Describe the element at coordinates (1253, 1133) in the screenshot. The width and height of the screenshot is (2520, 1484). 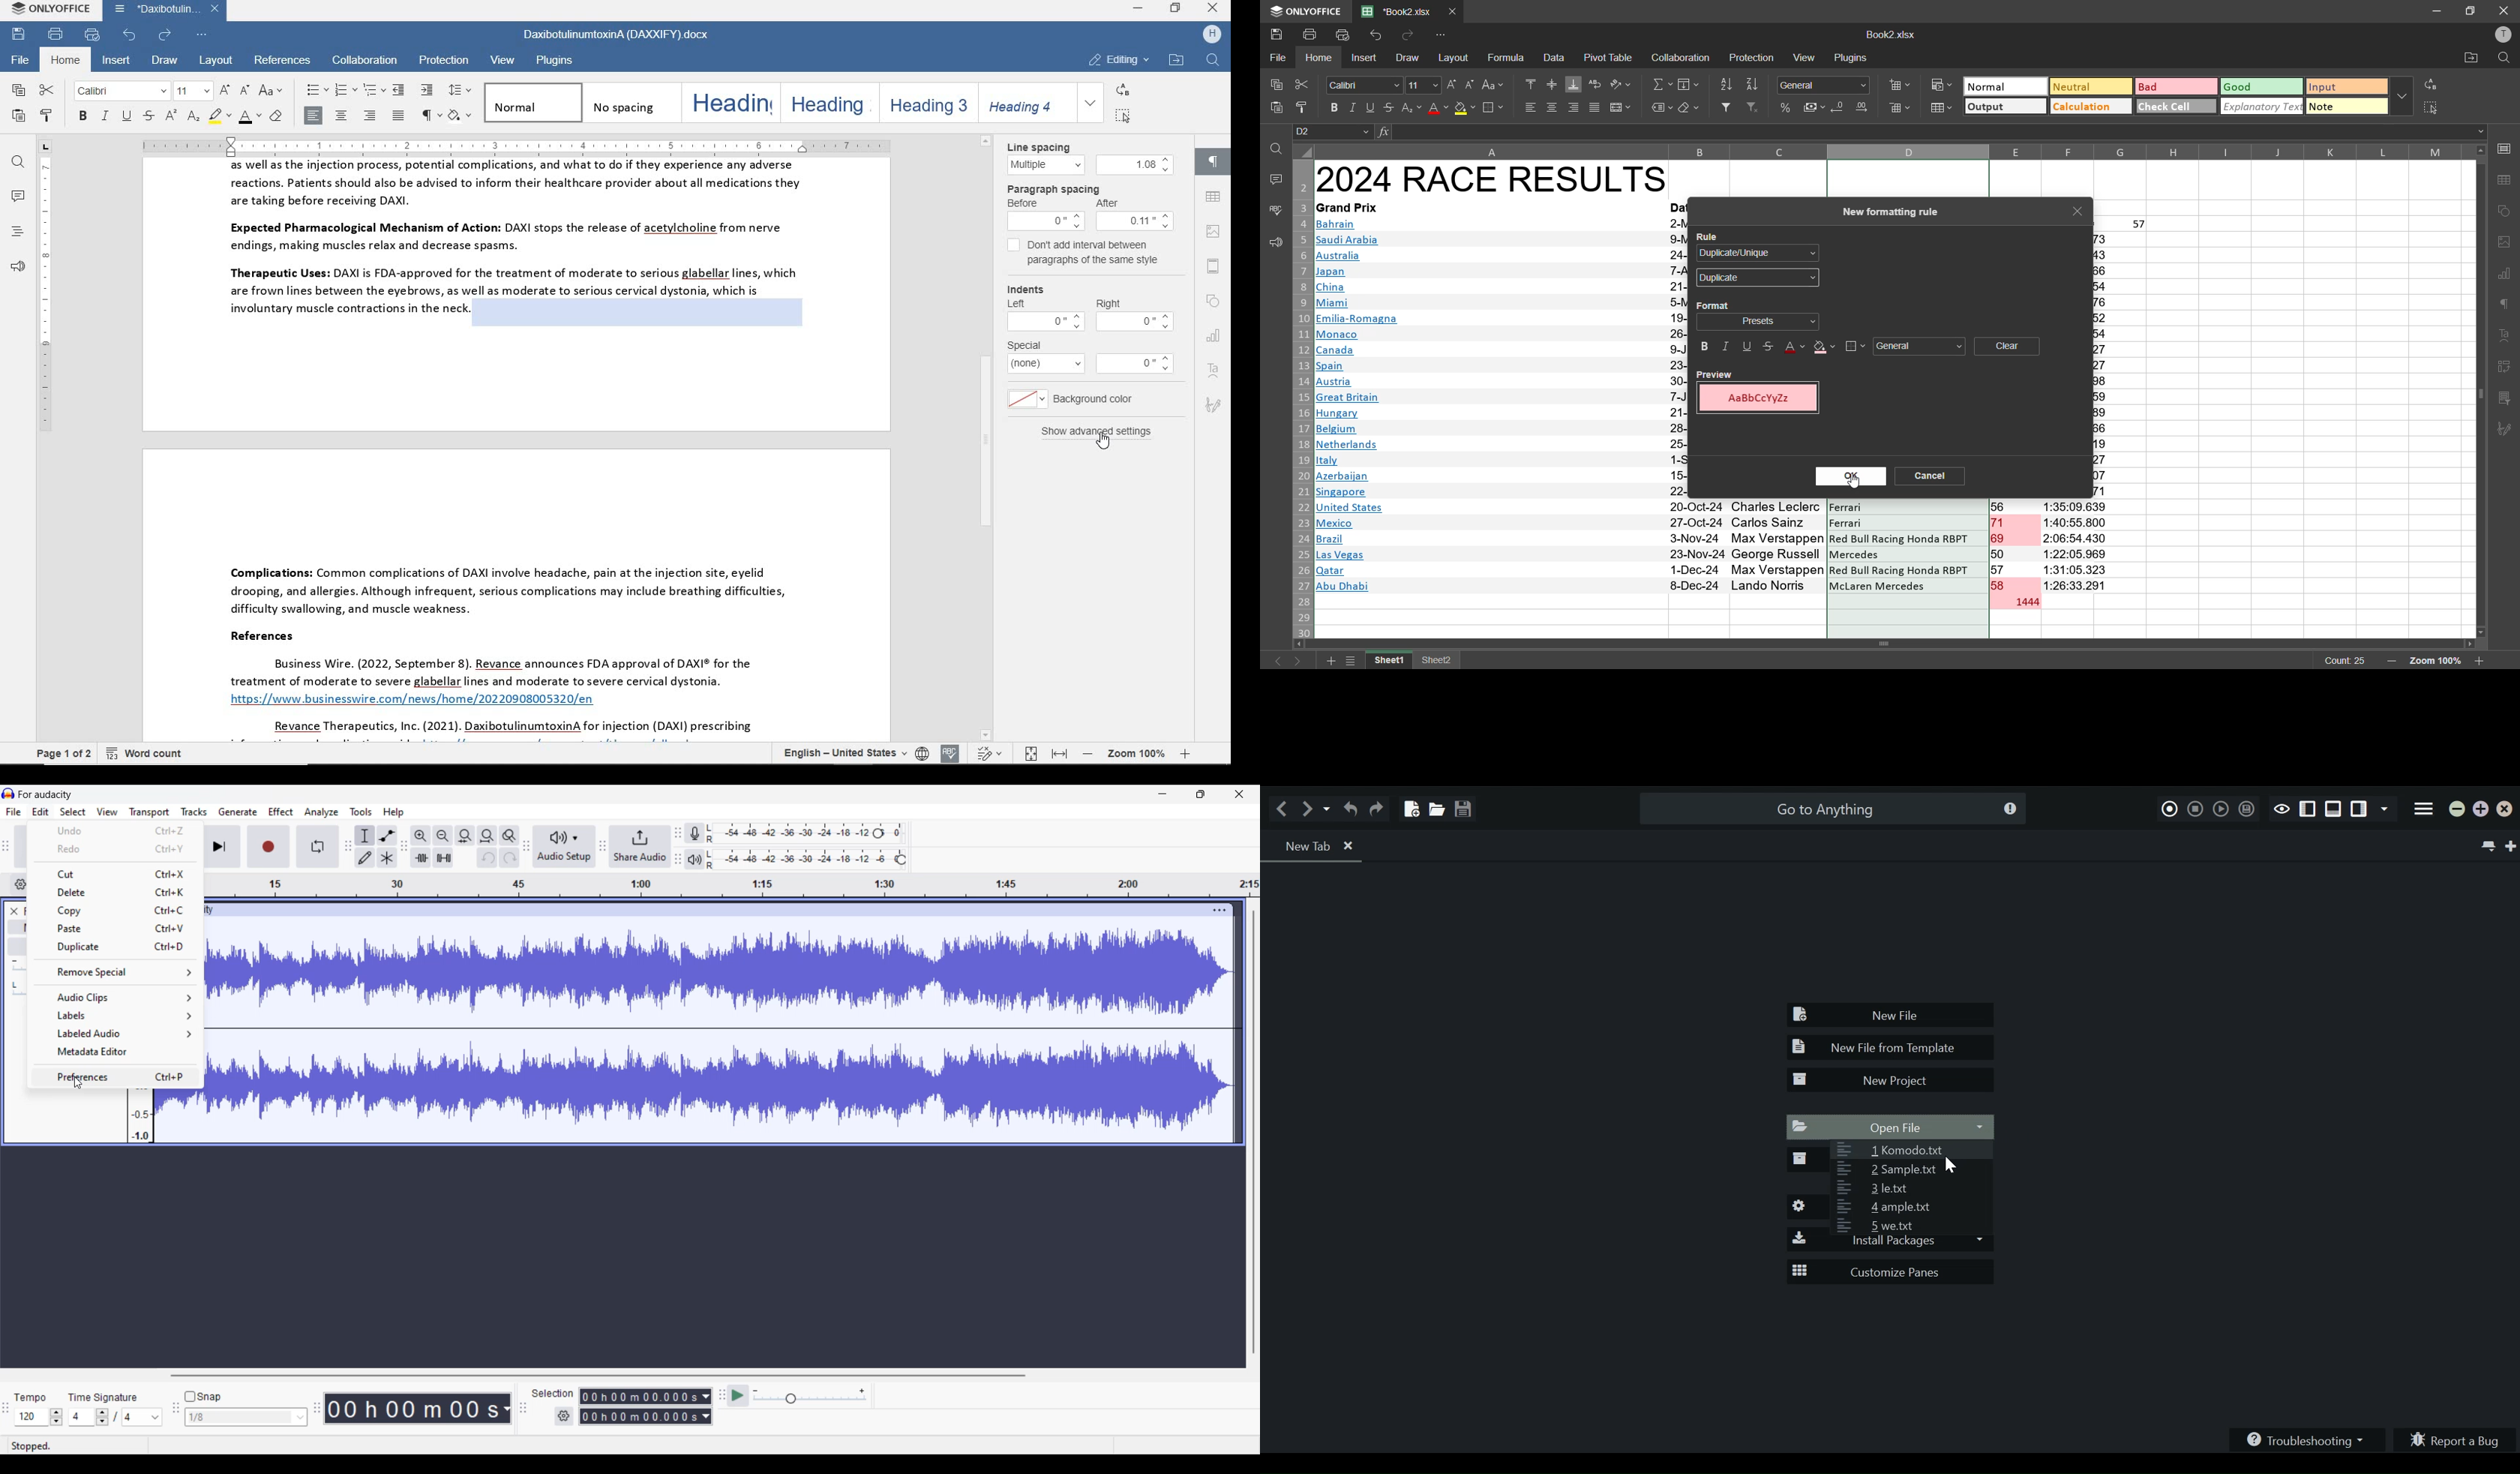
I see `Vertical slide bar` at that location.